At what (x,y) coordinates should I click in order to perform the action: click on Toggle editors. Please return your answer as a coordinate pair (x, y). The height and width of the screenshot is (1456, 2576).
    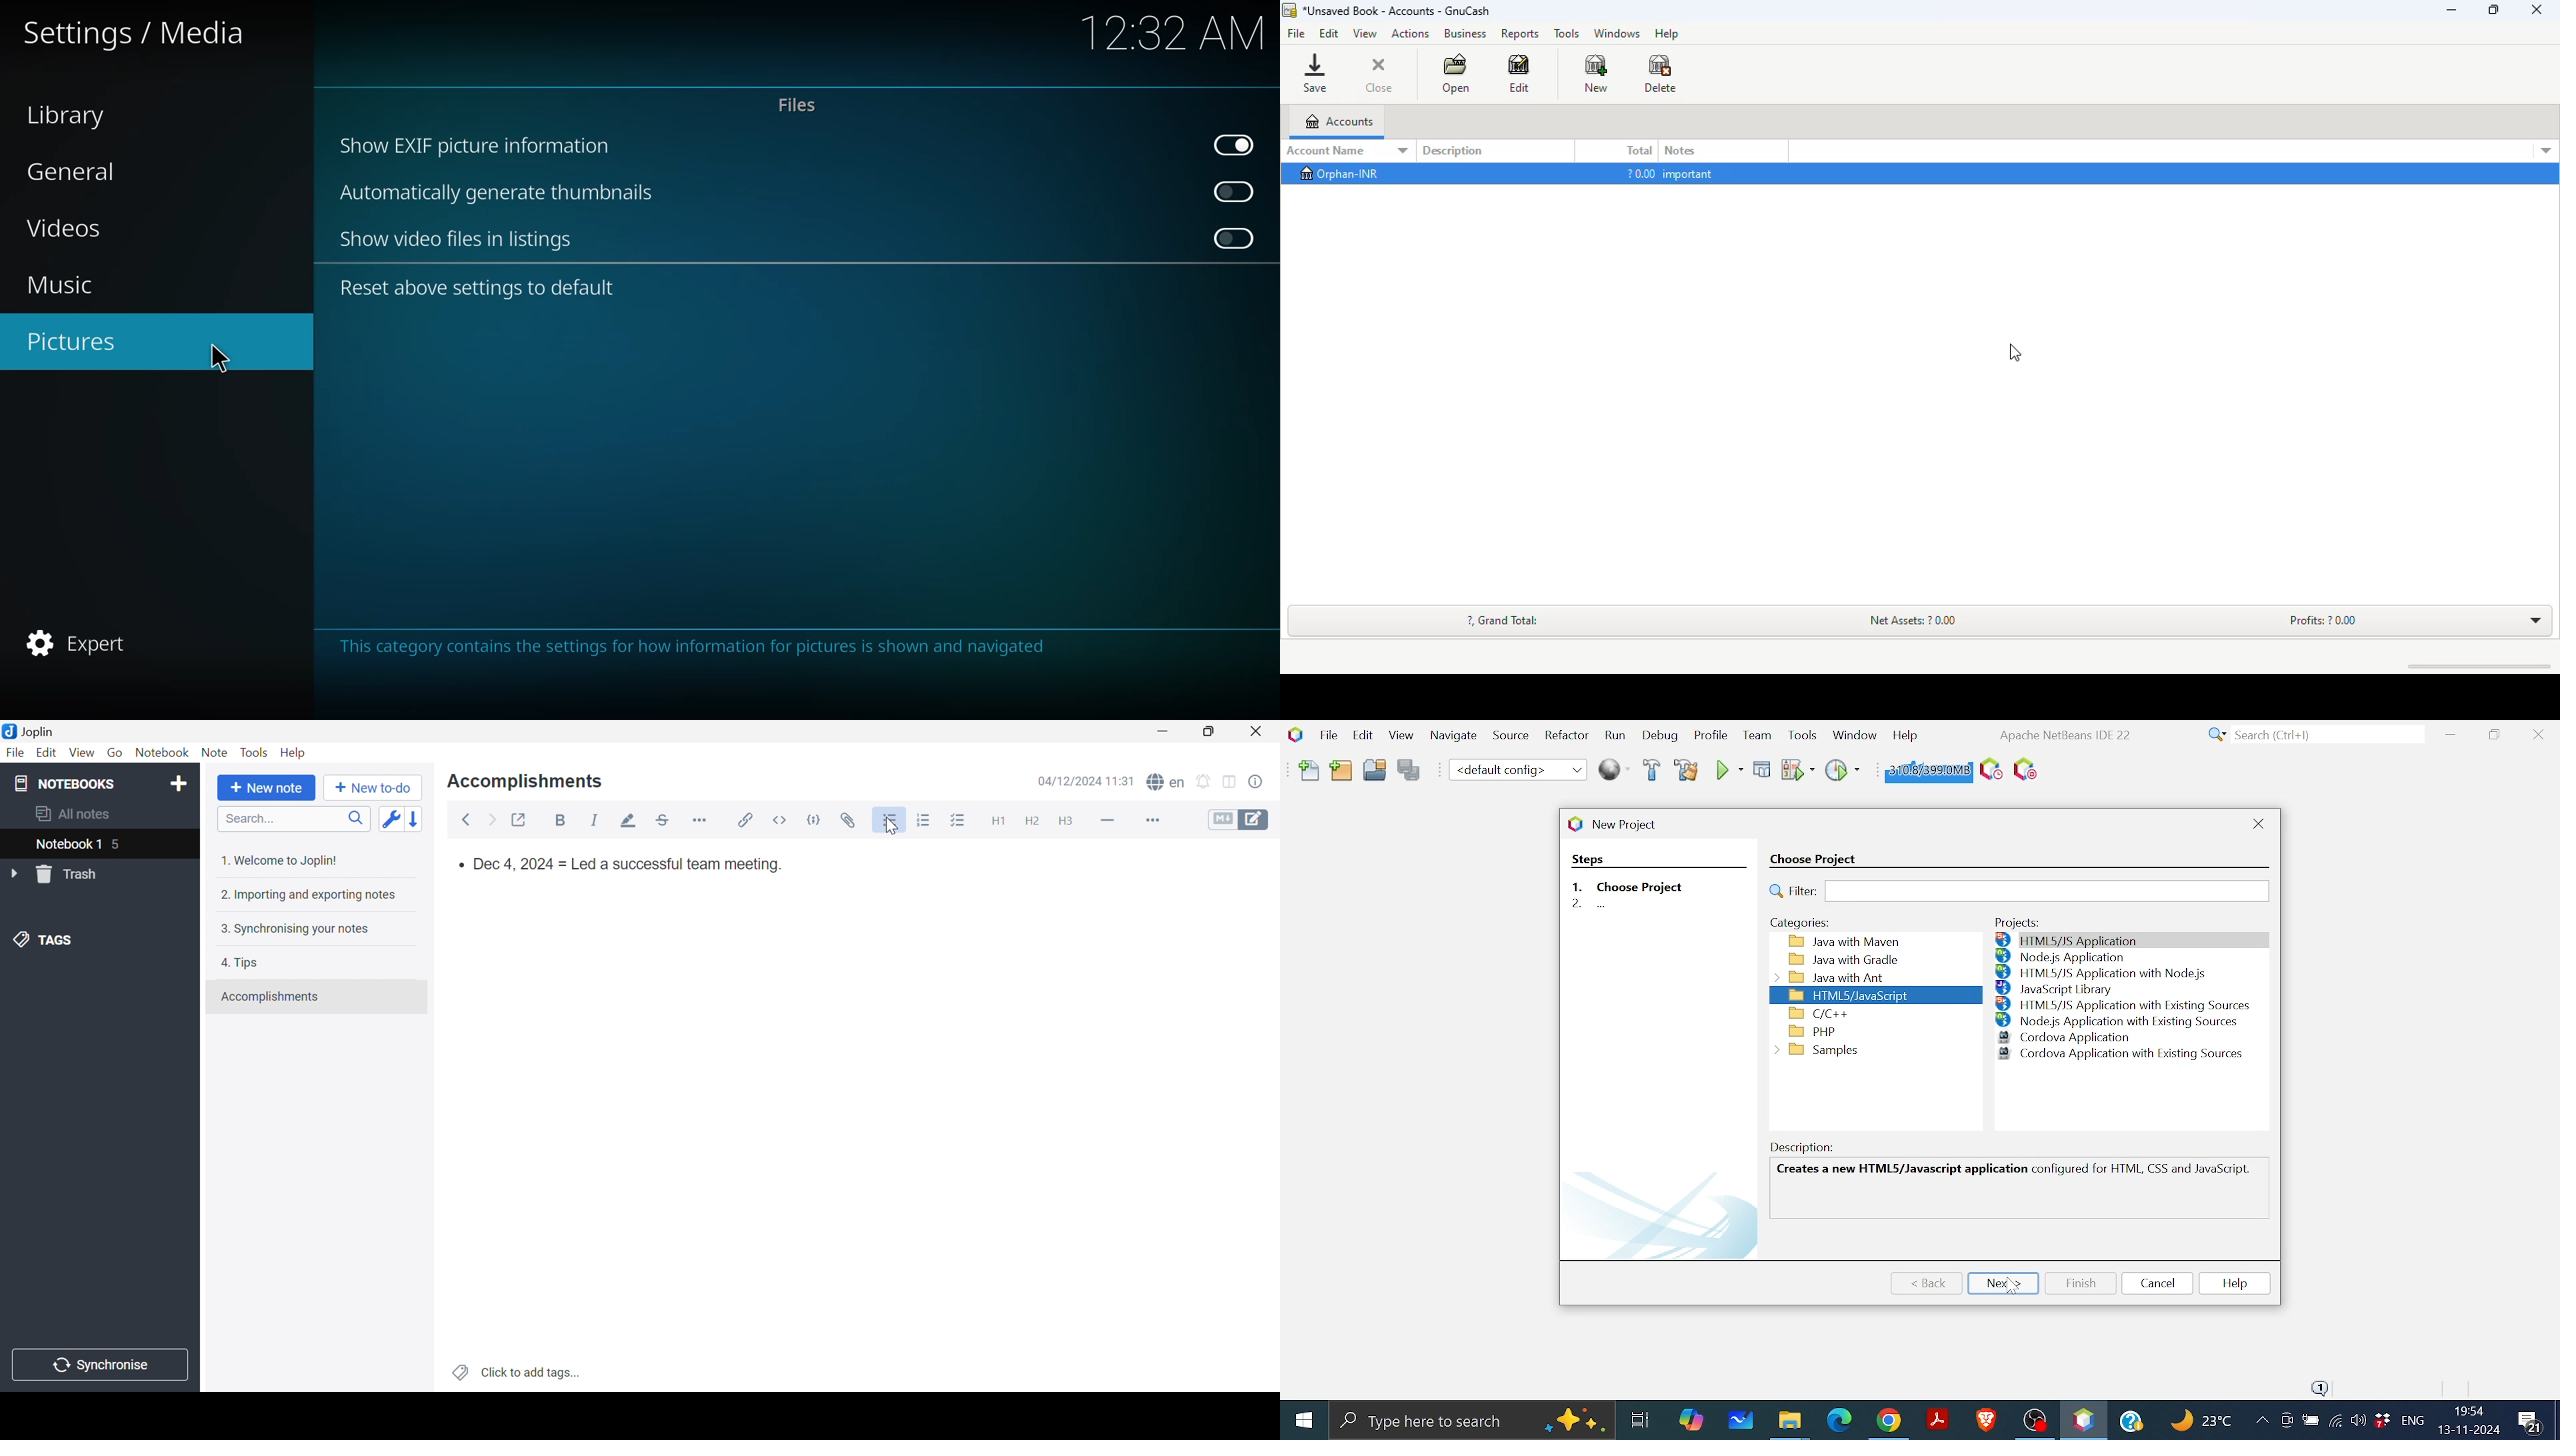
    Looking at the image, I should click on (1239, 821).